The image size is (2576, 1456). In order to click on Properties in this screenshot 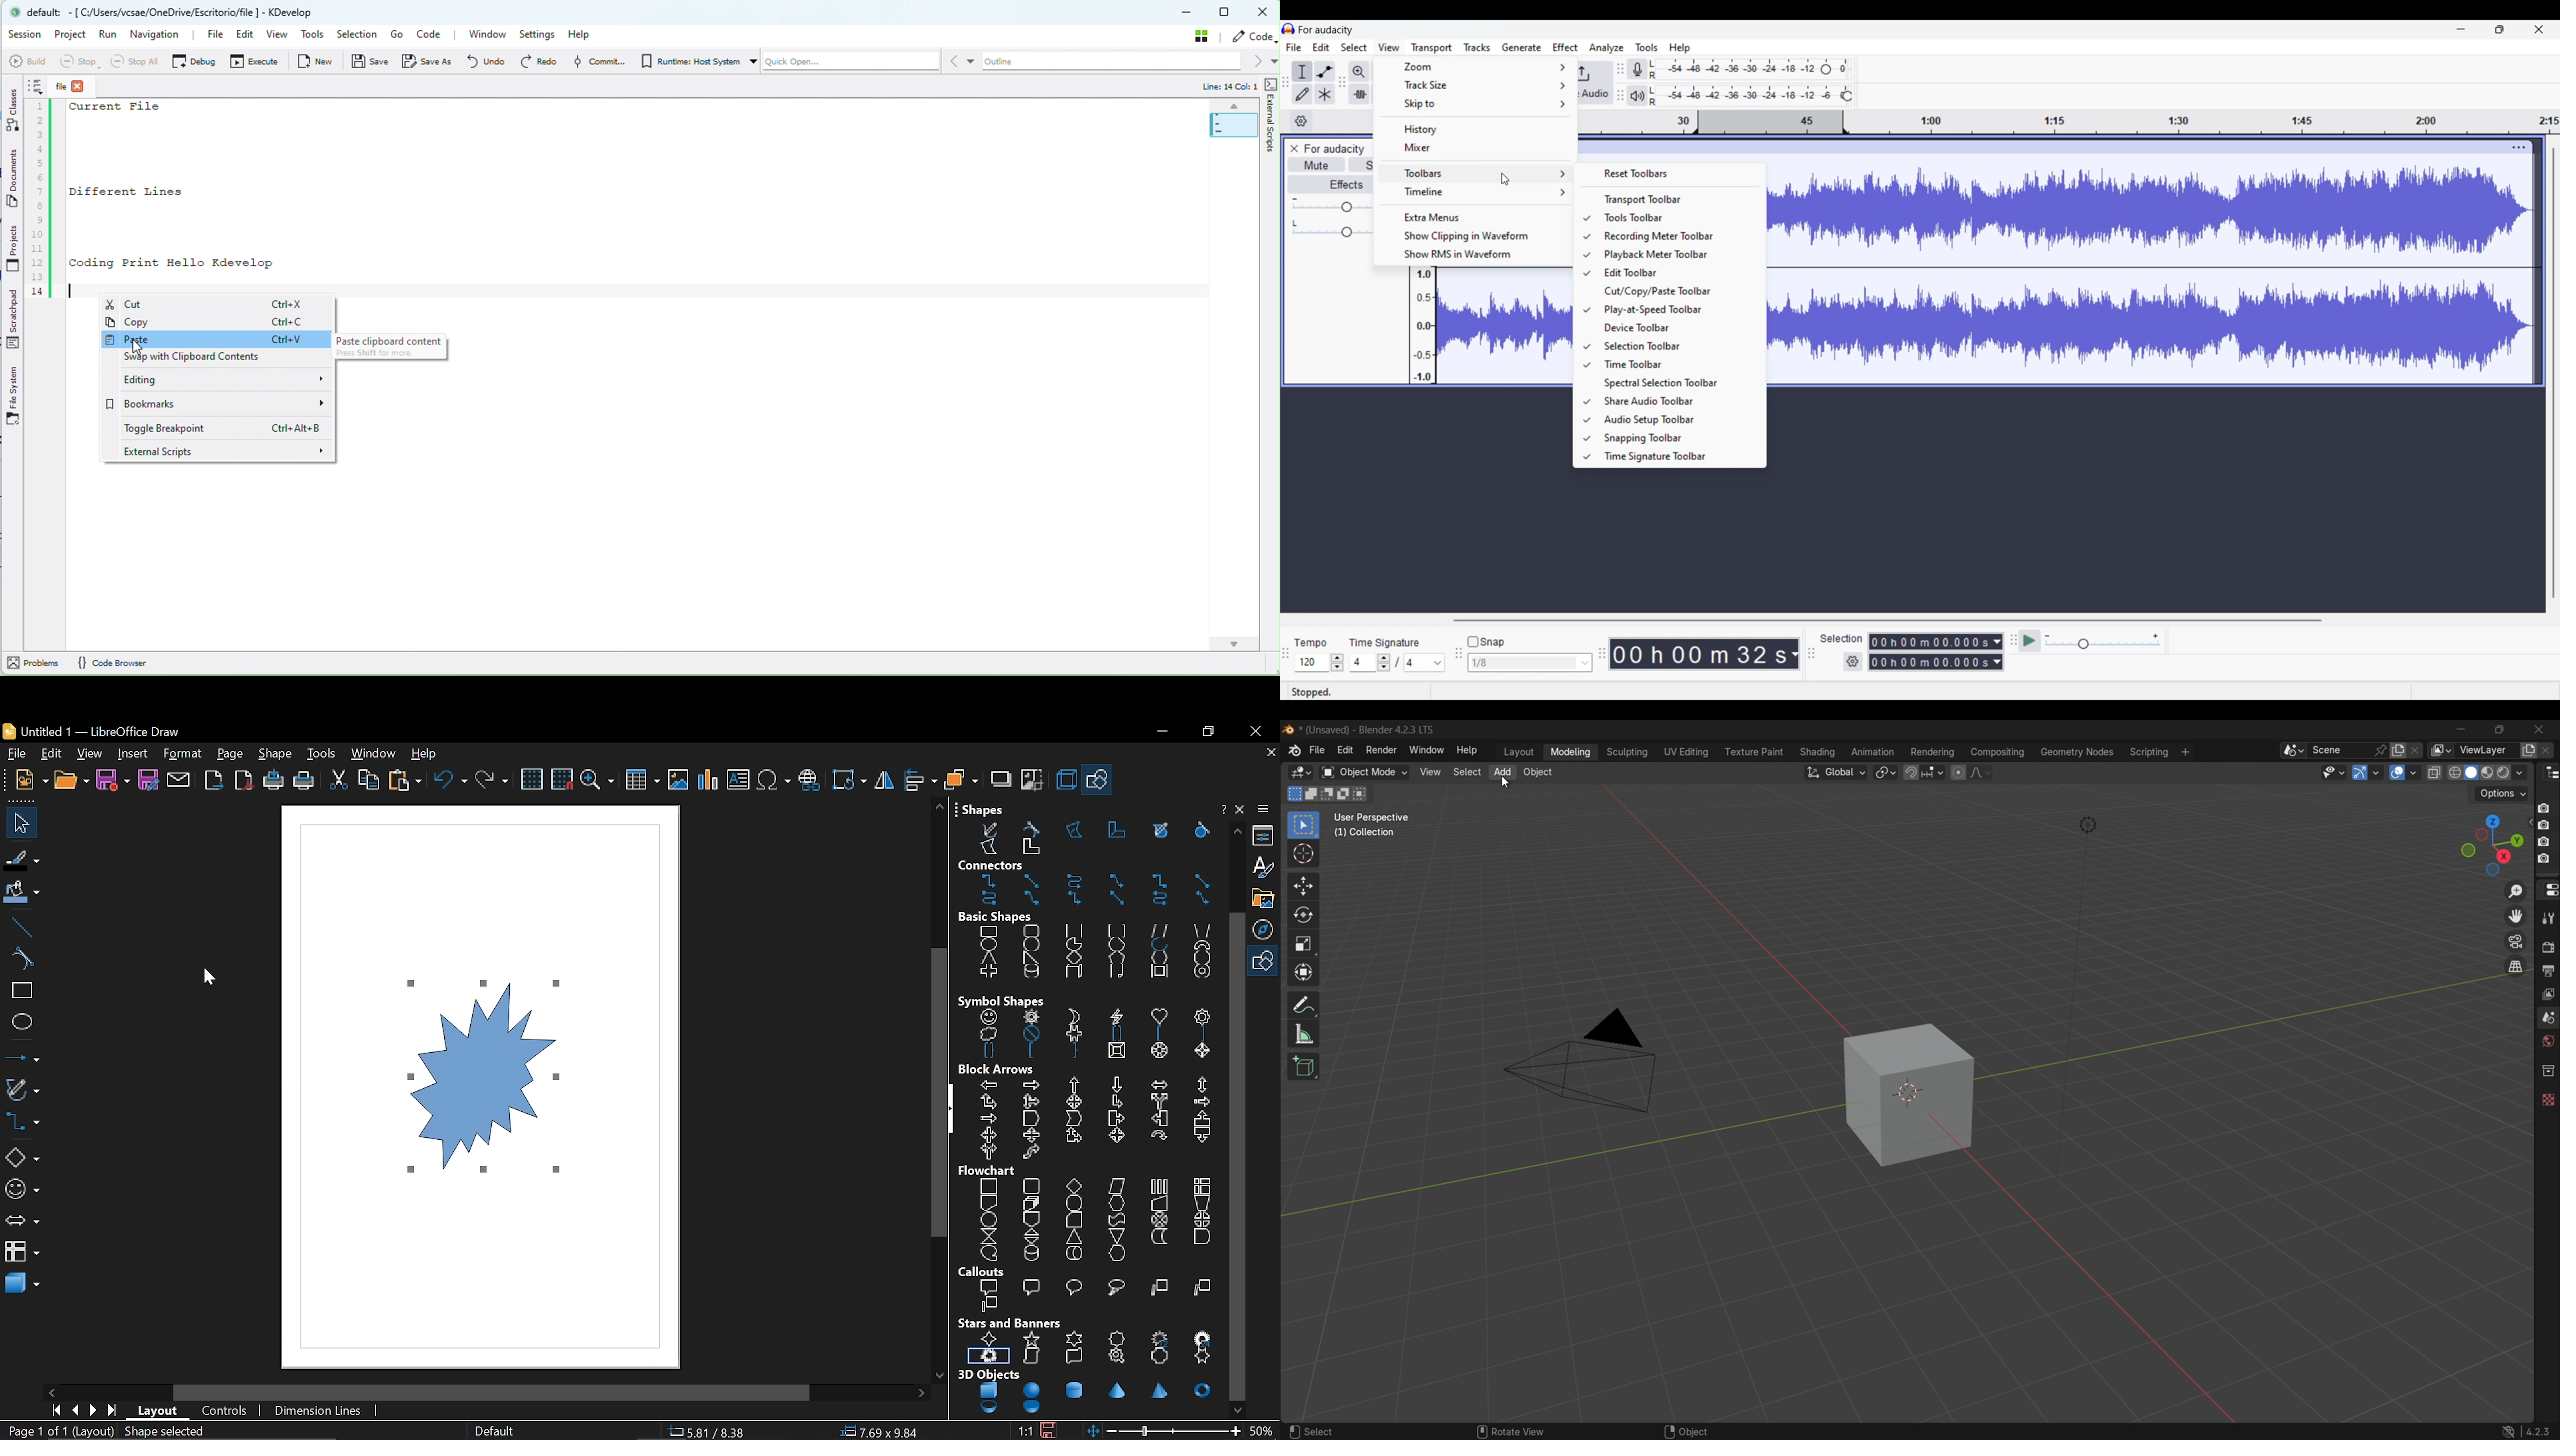, I will do `click(1265, 834)`.